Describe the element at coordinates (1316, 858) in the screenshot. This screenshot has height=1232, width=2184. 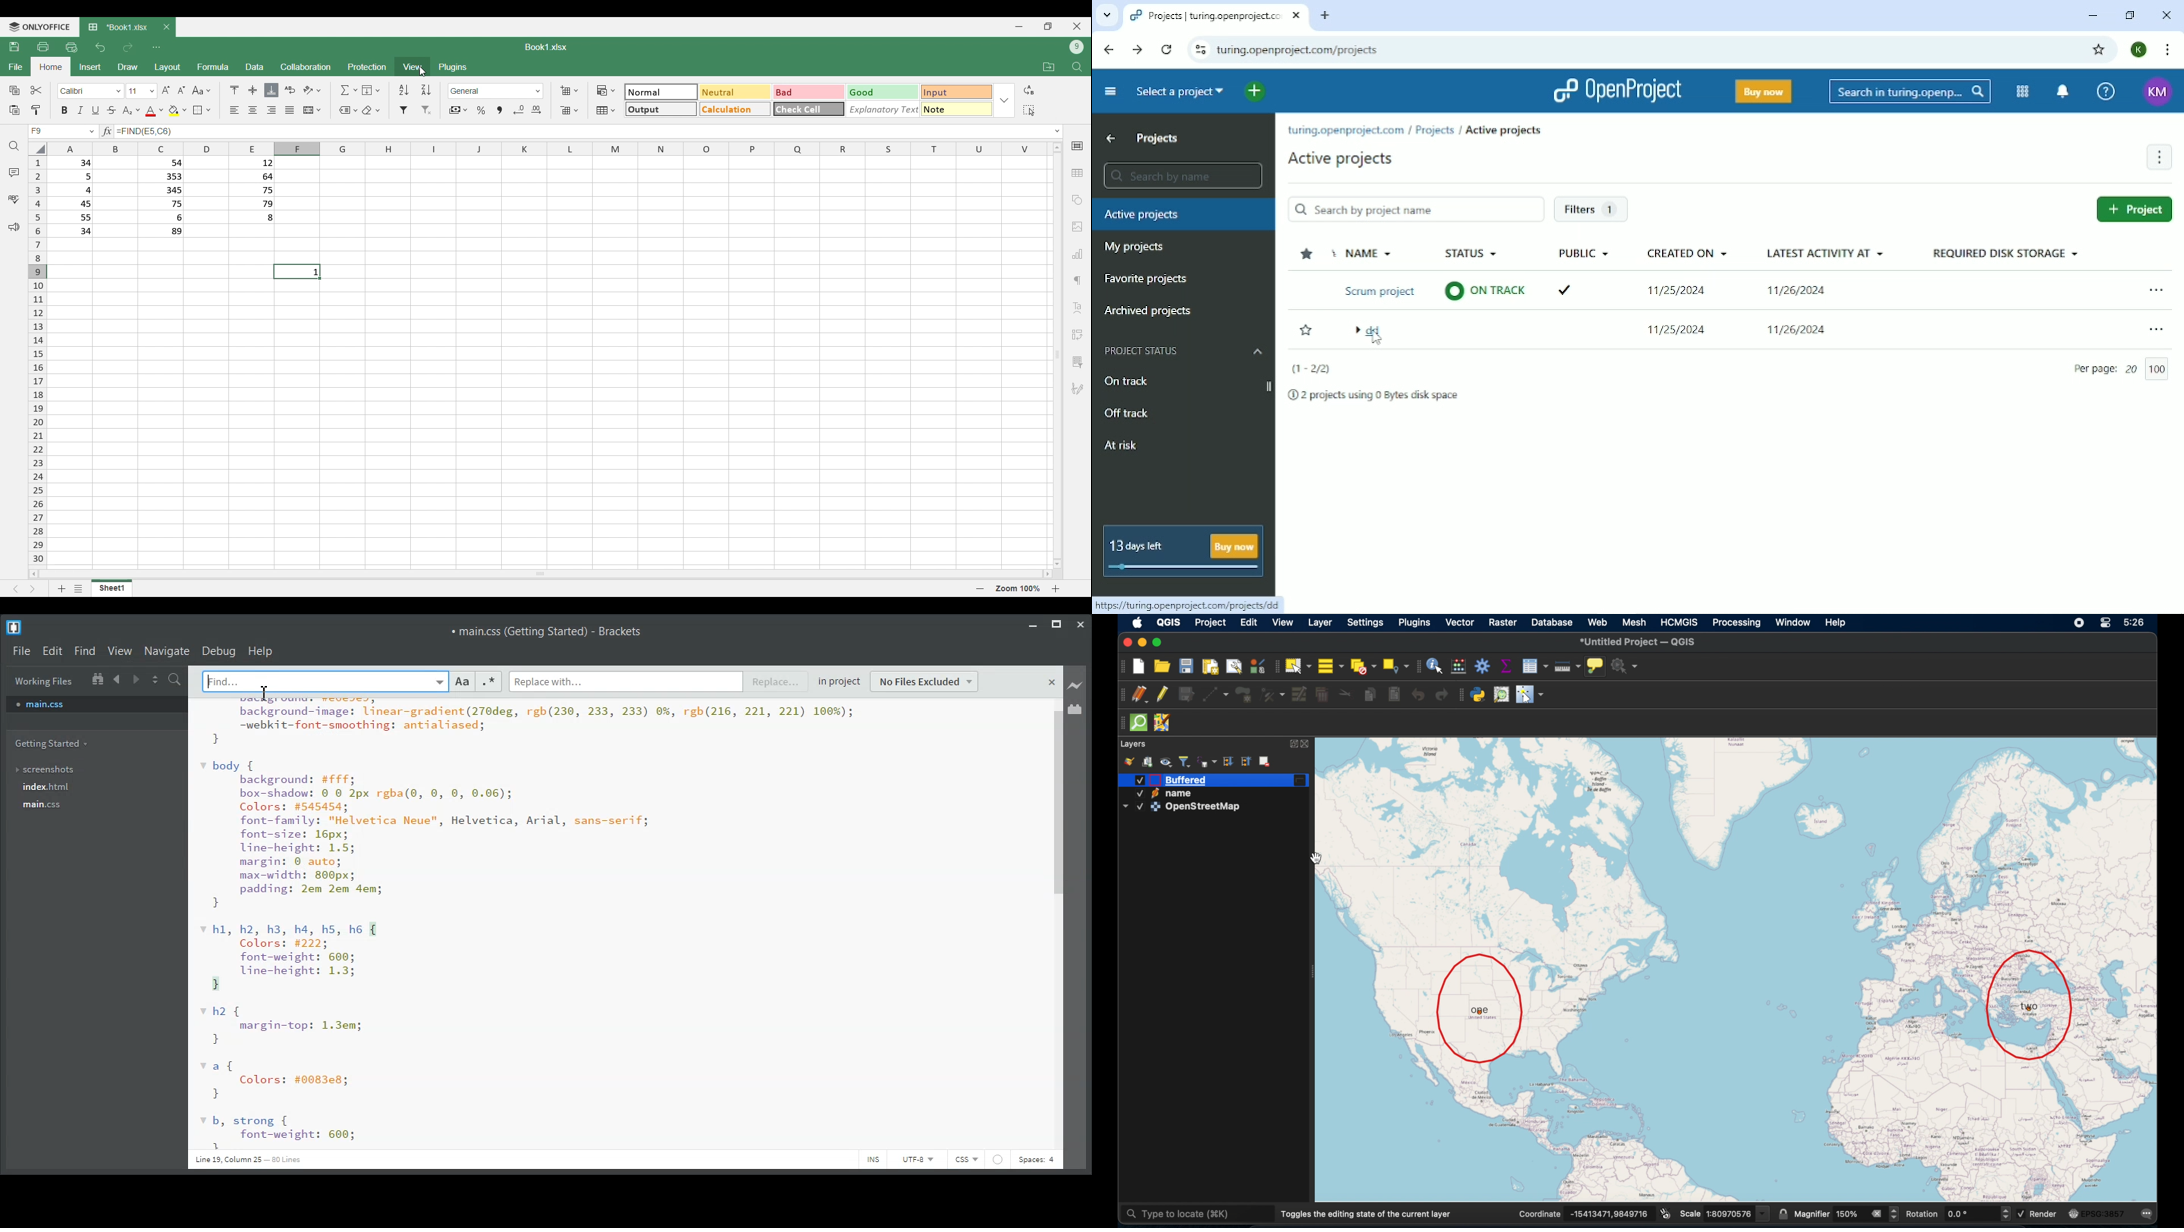
I see `hand cursor` at that location.